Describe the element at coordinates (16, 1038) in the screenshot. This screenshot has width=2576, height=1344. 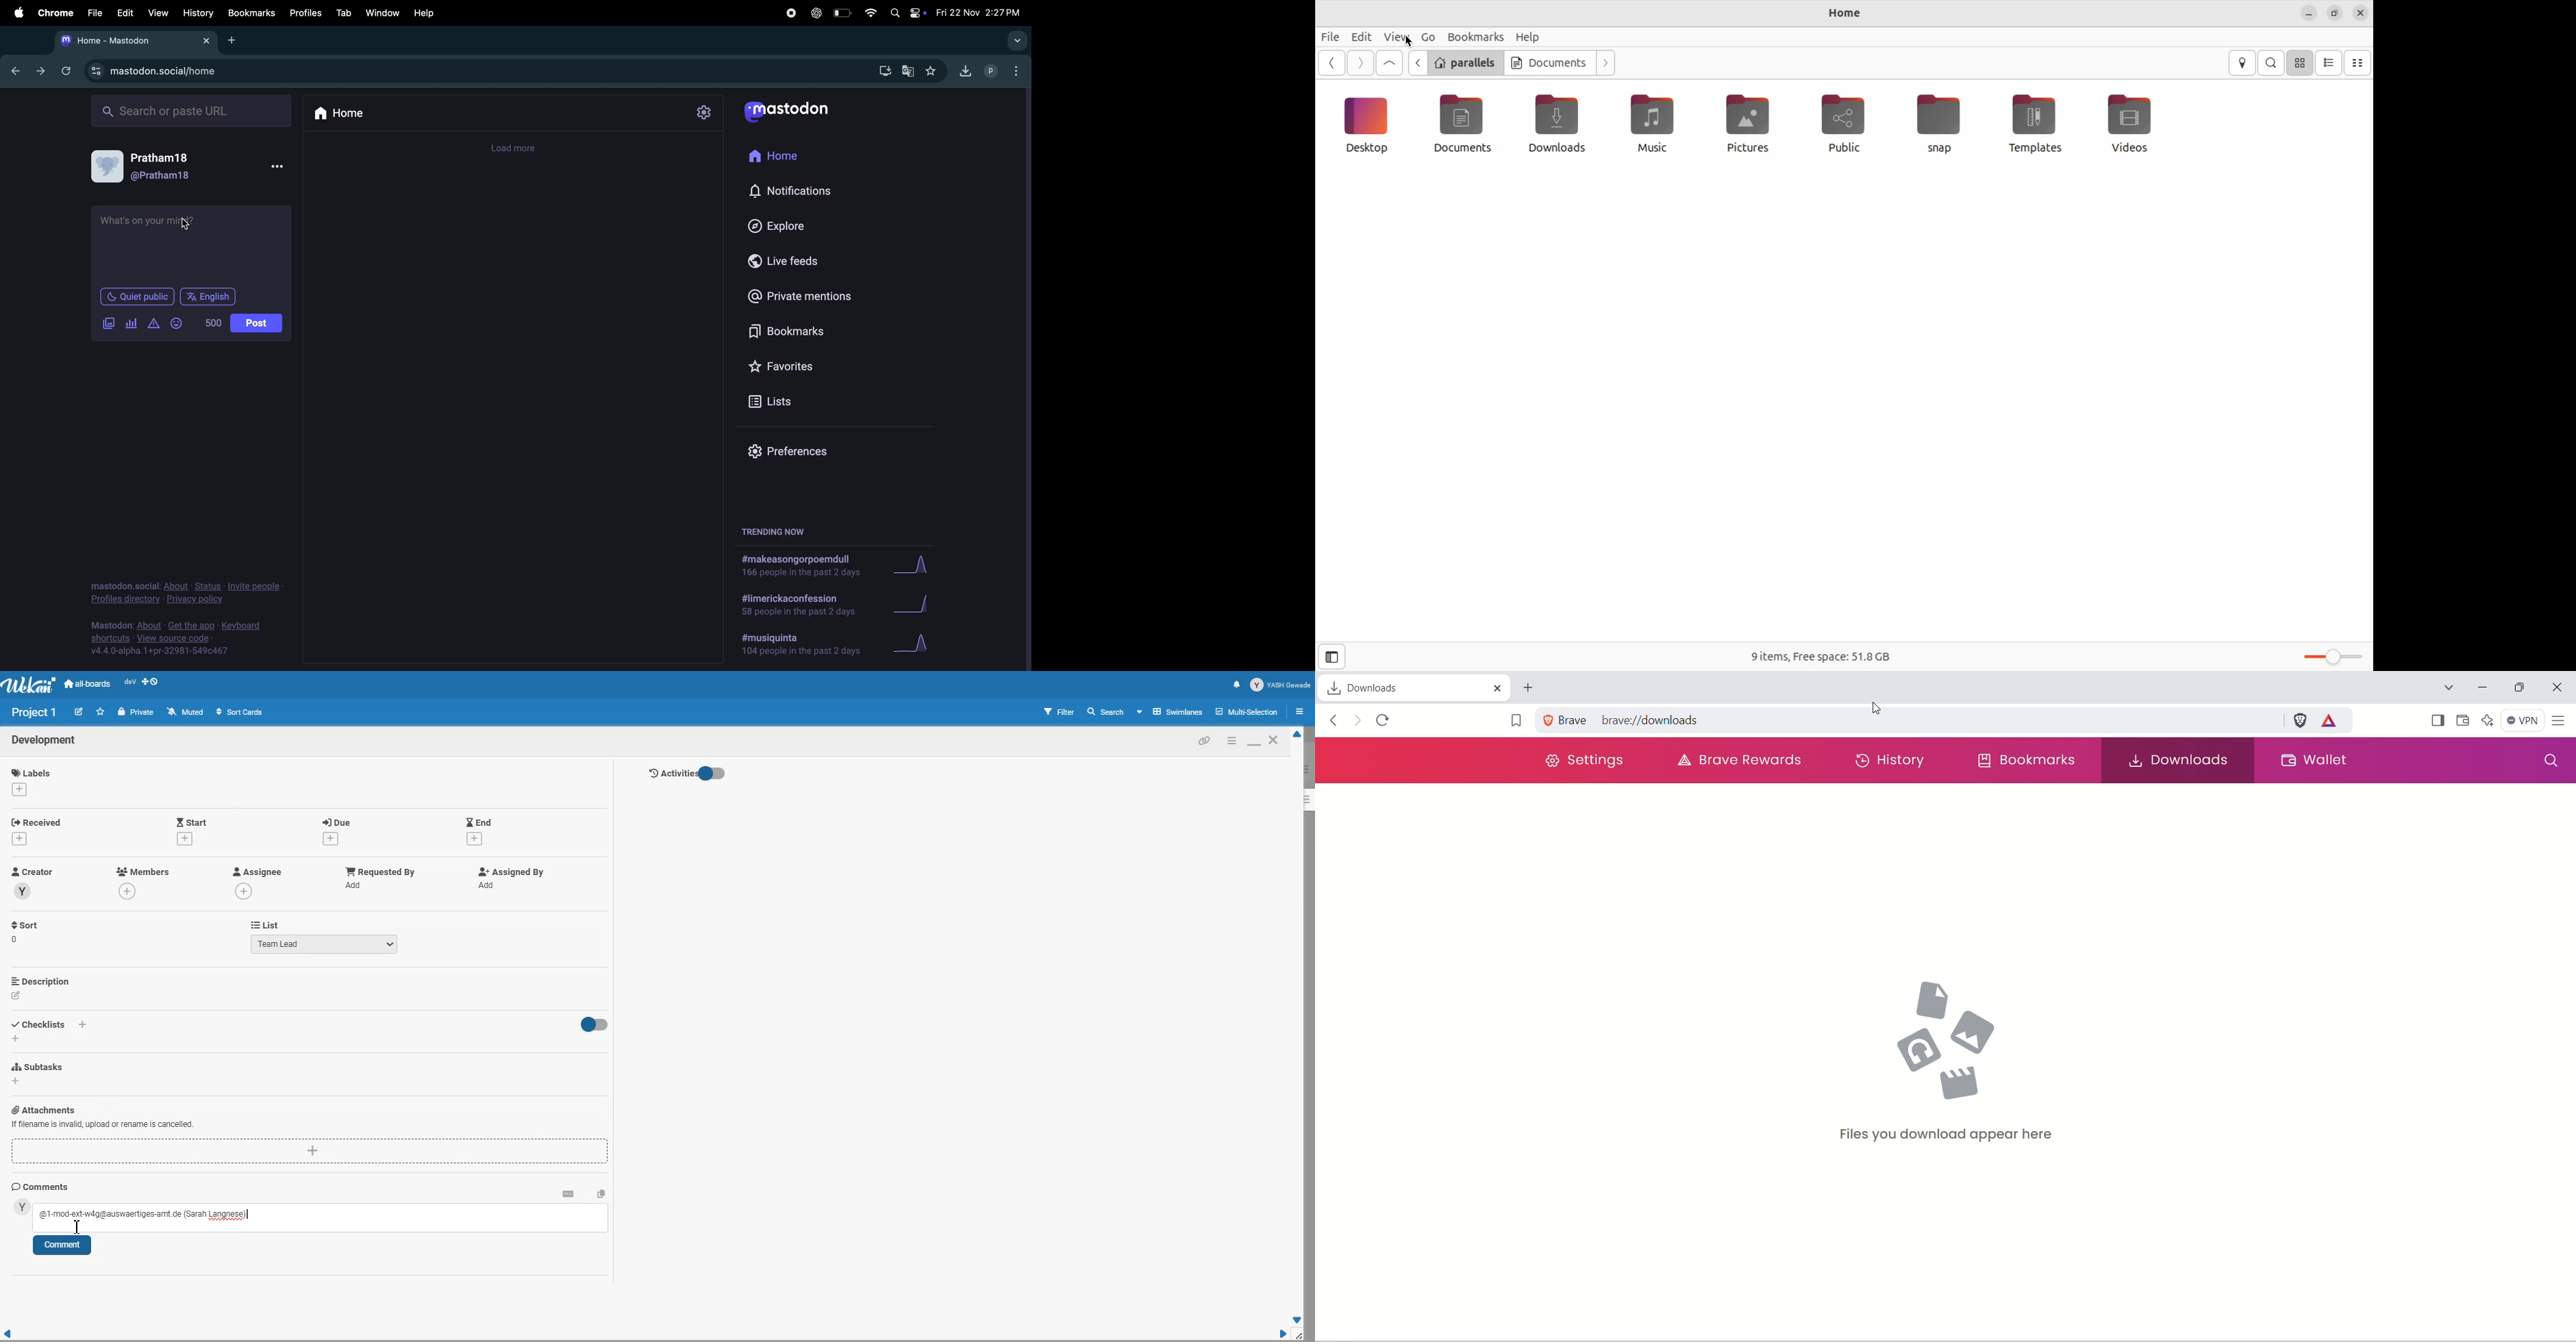
I see `add` at that location.